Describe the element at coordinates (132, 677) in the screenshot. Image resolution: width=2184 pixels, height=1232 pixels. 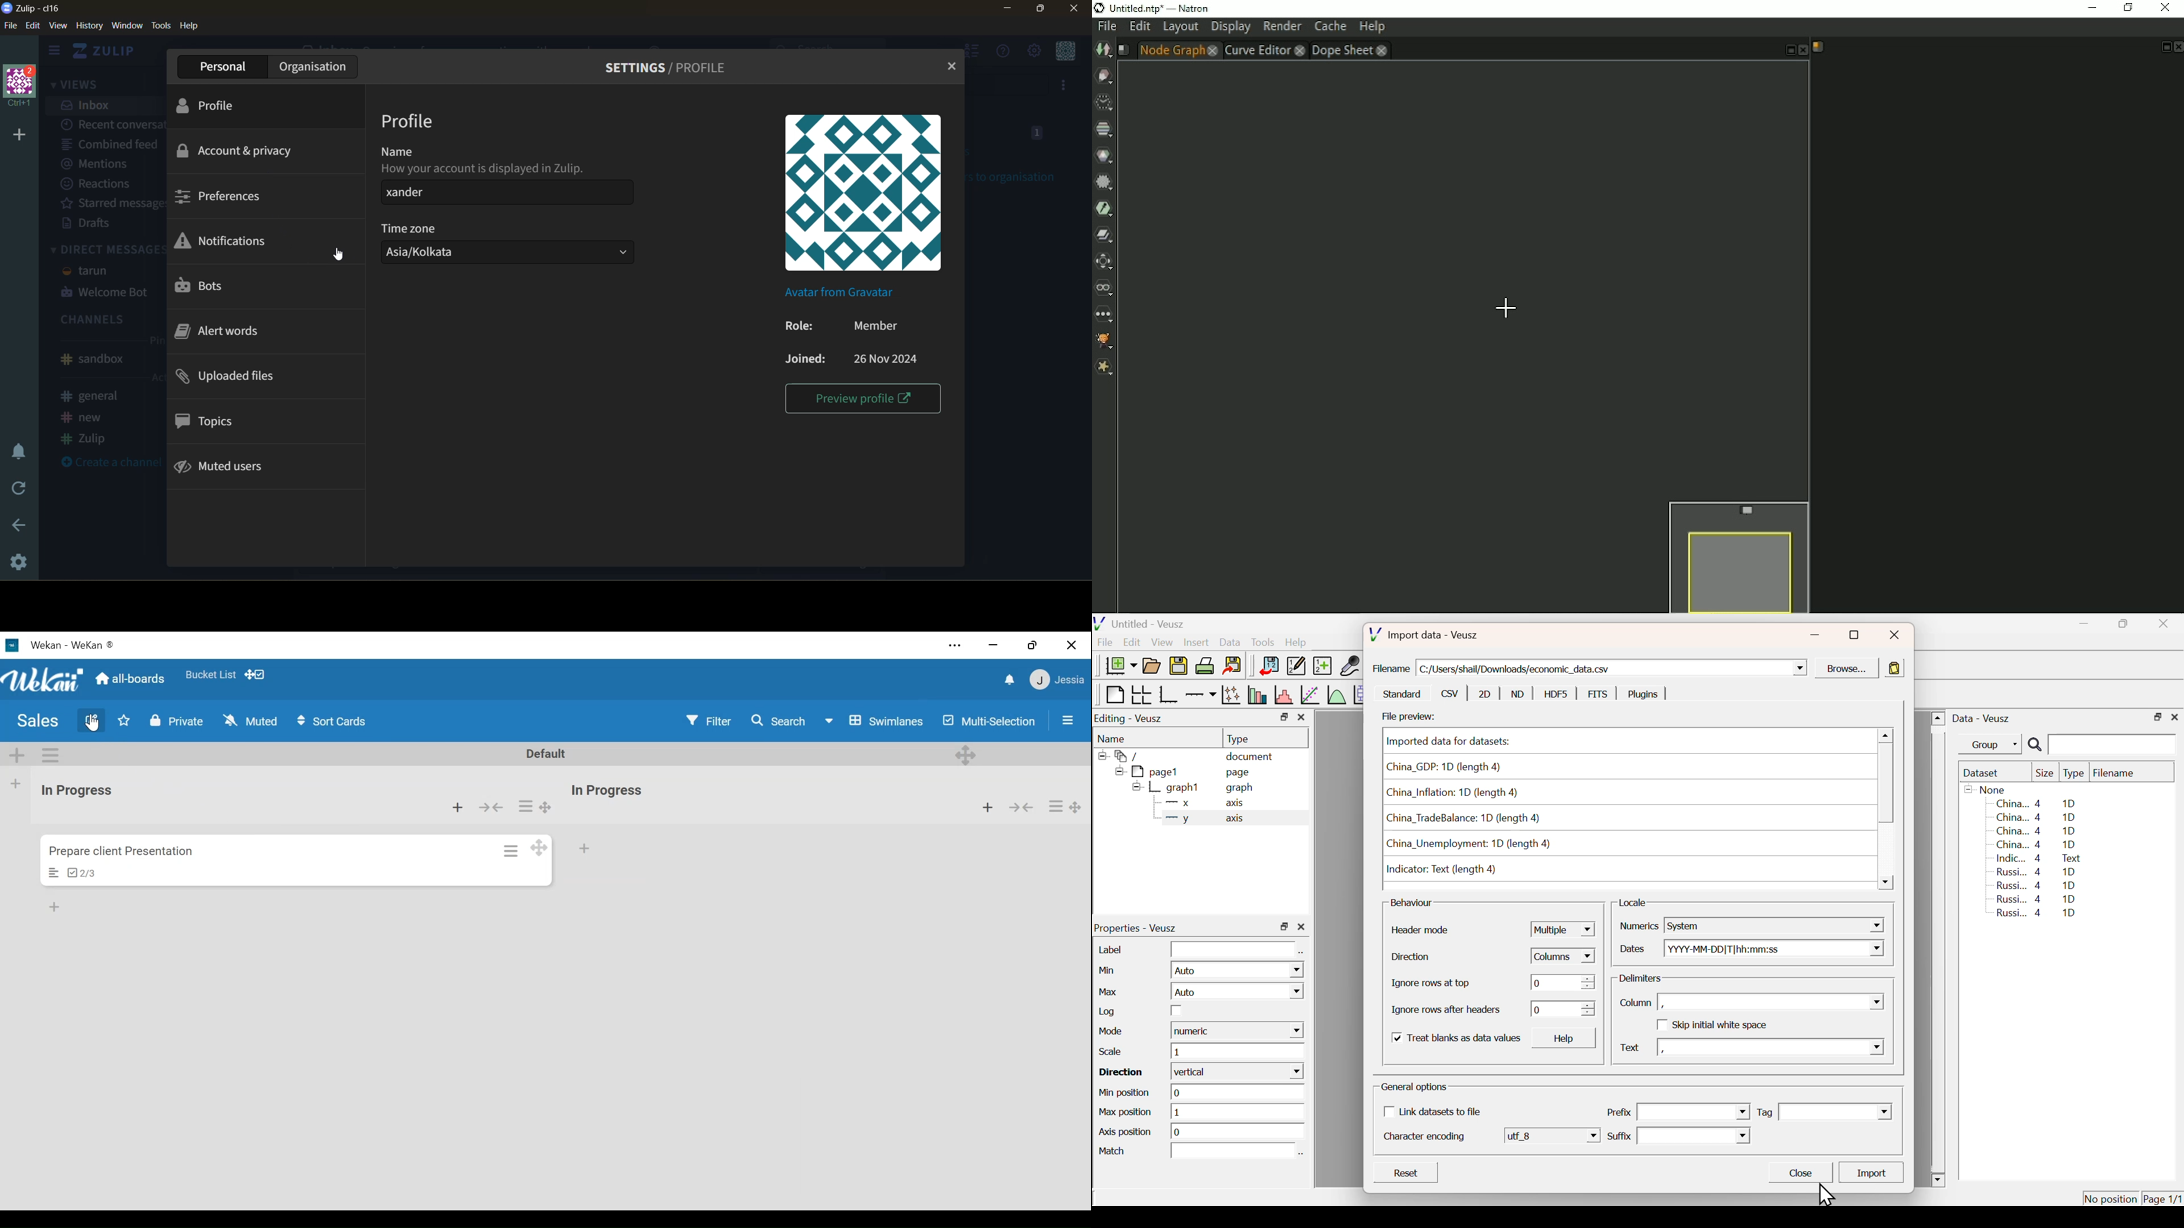
I see `Go Home view (all boards)` at that location.